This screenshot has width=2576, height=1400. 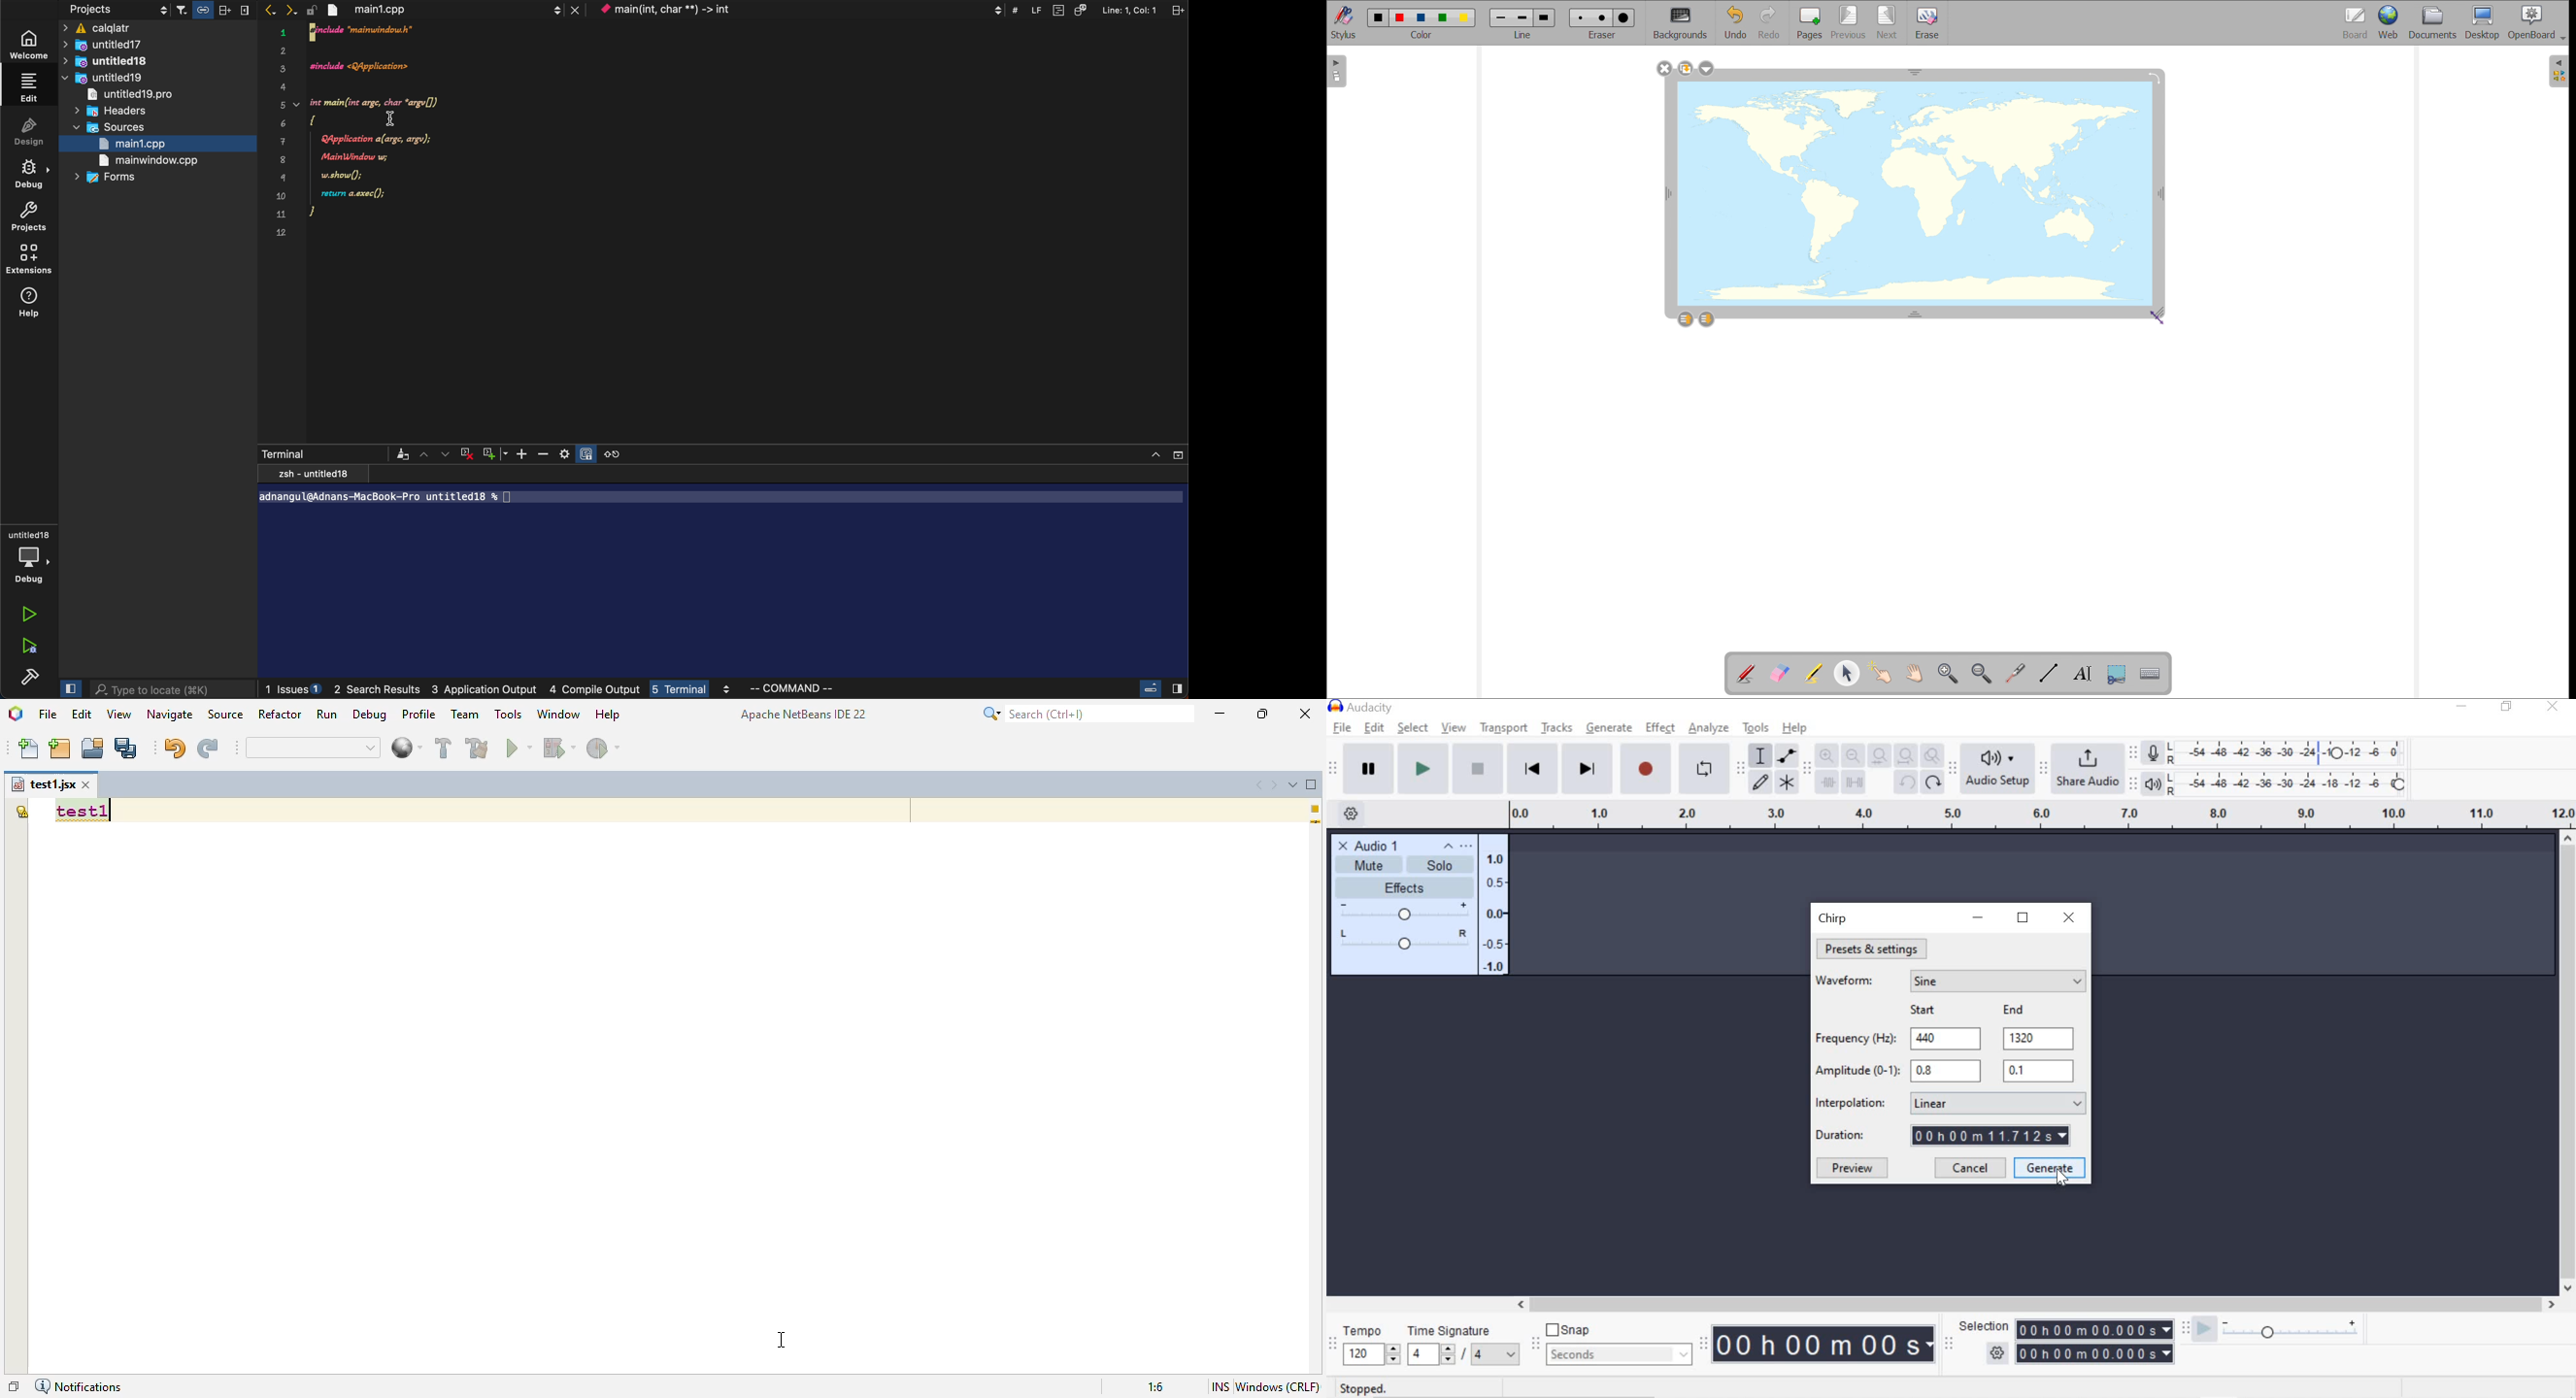 I want to click on Fit selection to width, so click(x=1877, y=758).